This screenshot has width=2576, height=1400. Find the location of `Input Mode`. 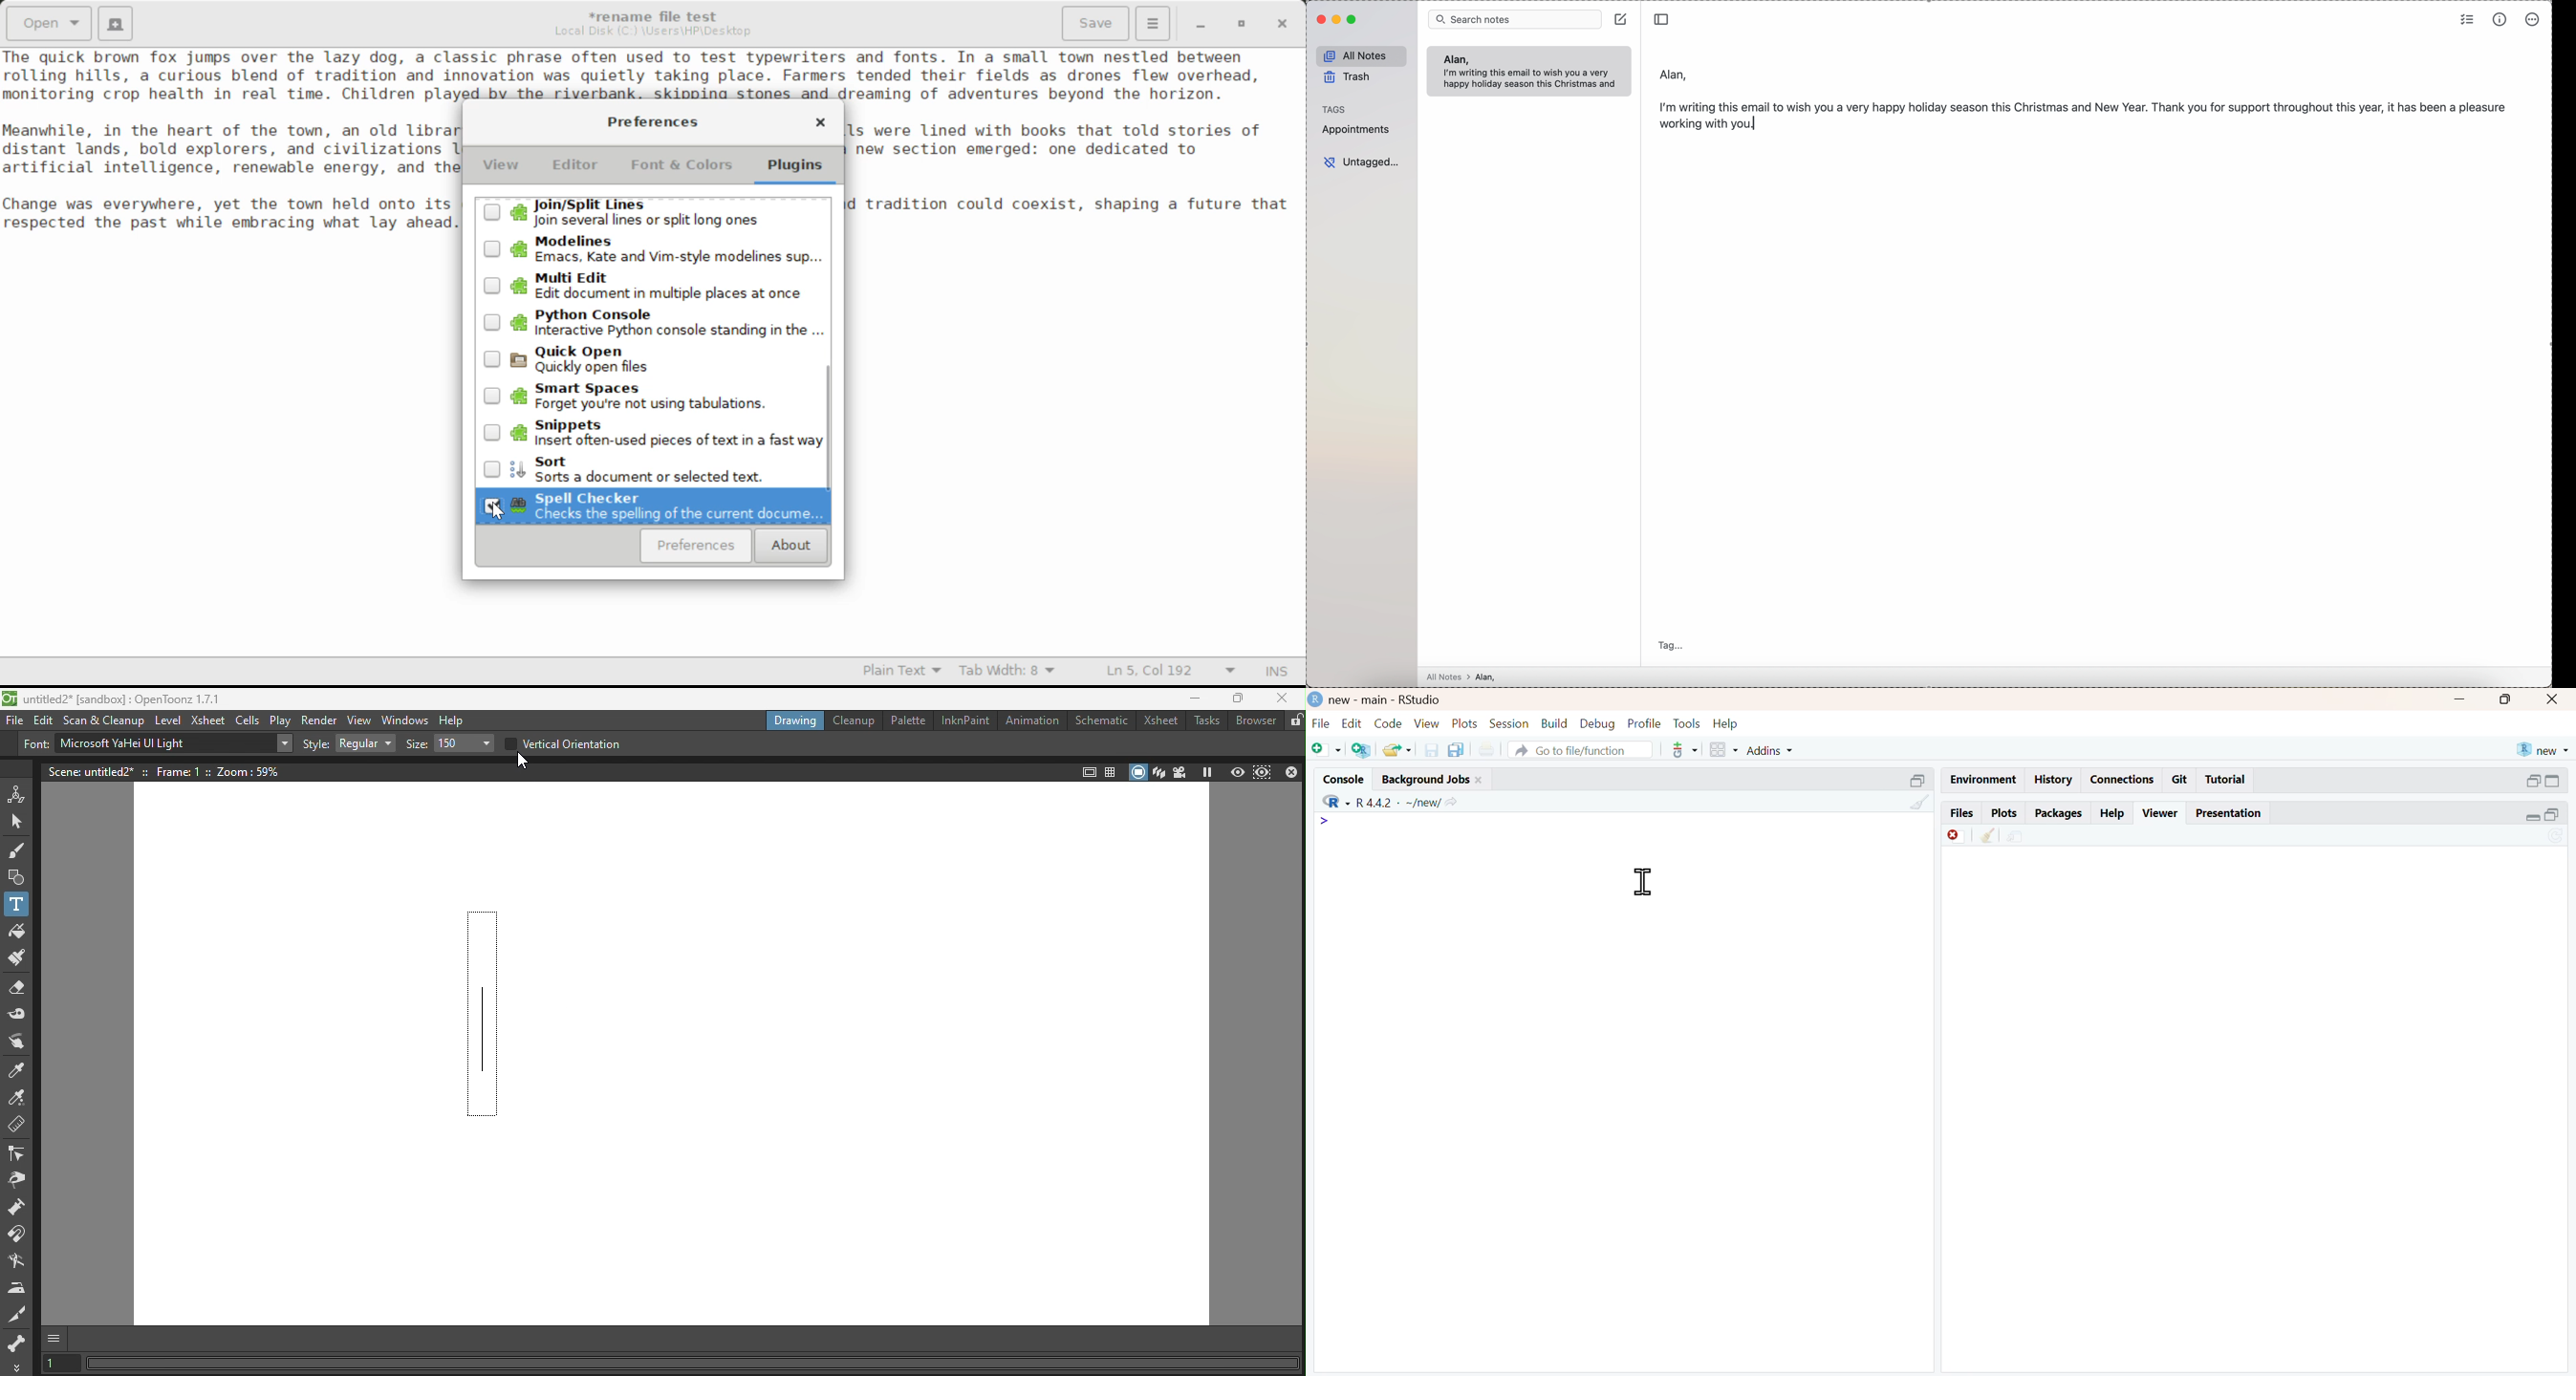

Input Mode is located at coordinates (1276, 673).